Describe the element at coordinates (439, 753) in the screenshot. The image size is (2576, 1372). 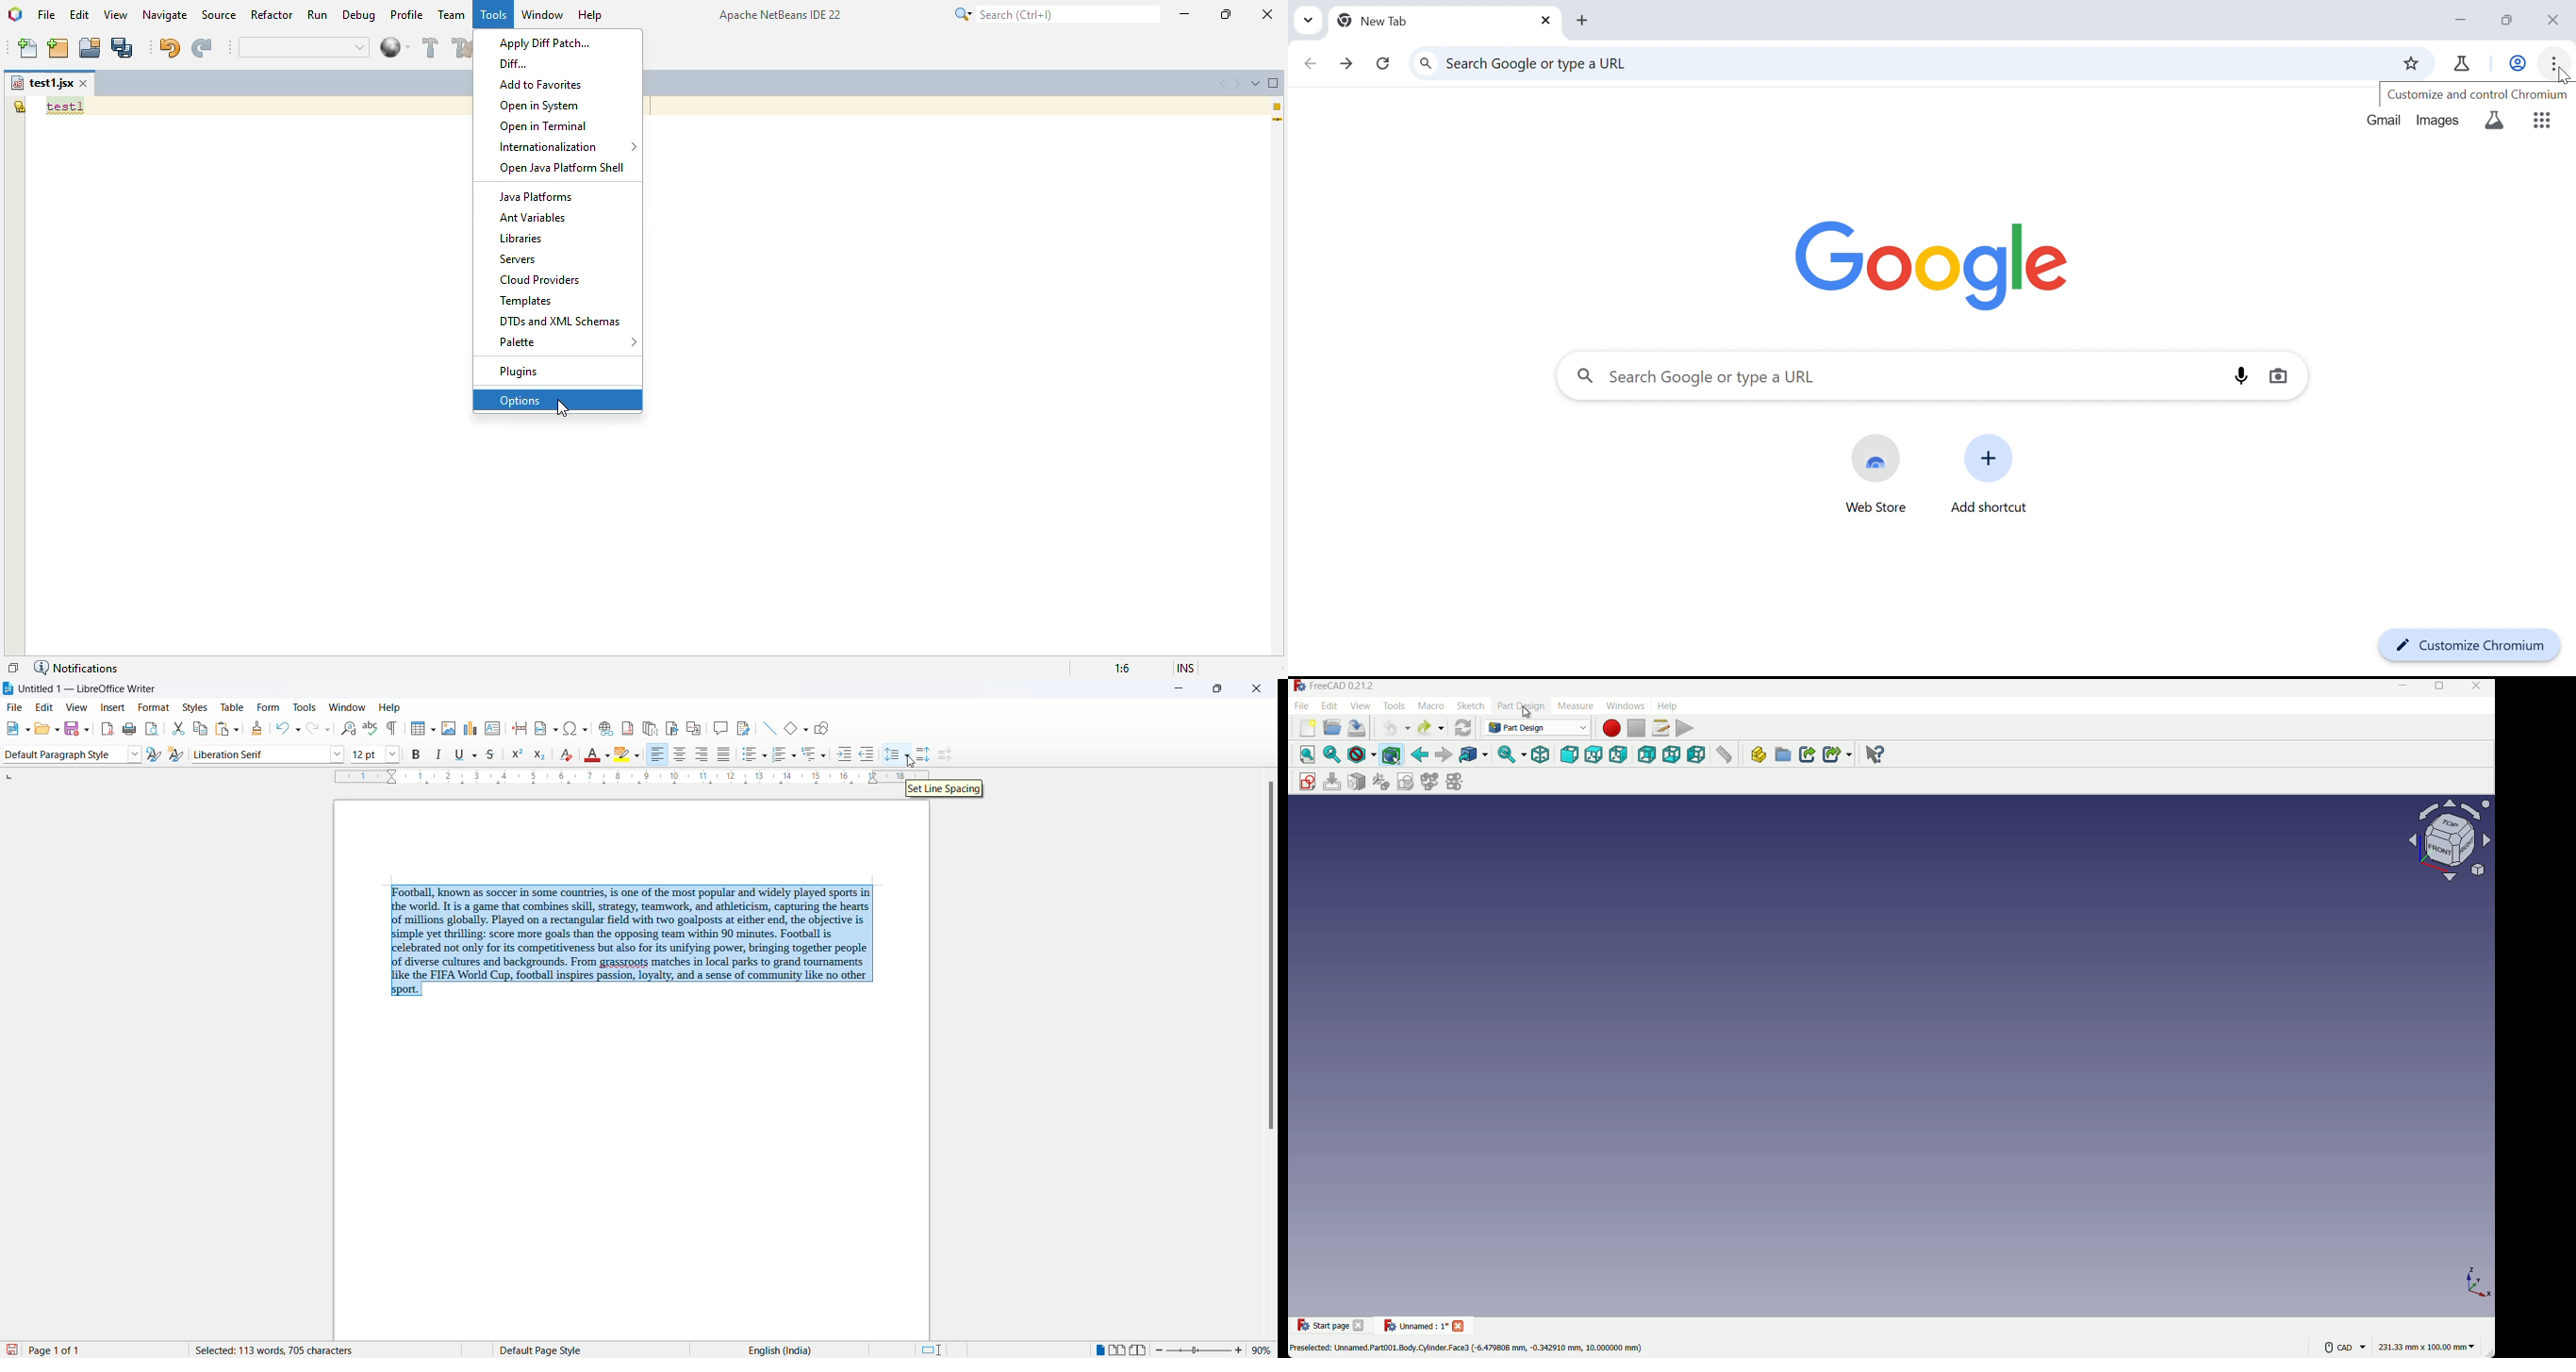
I see `italic` at that location.